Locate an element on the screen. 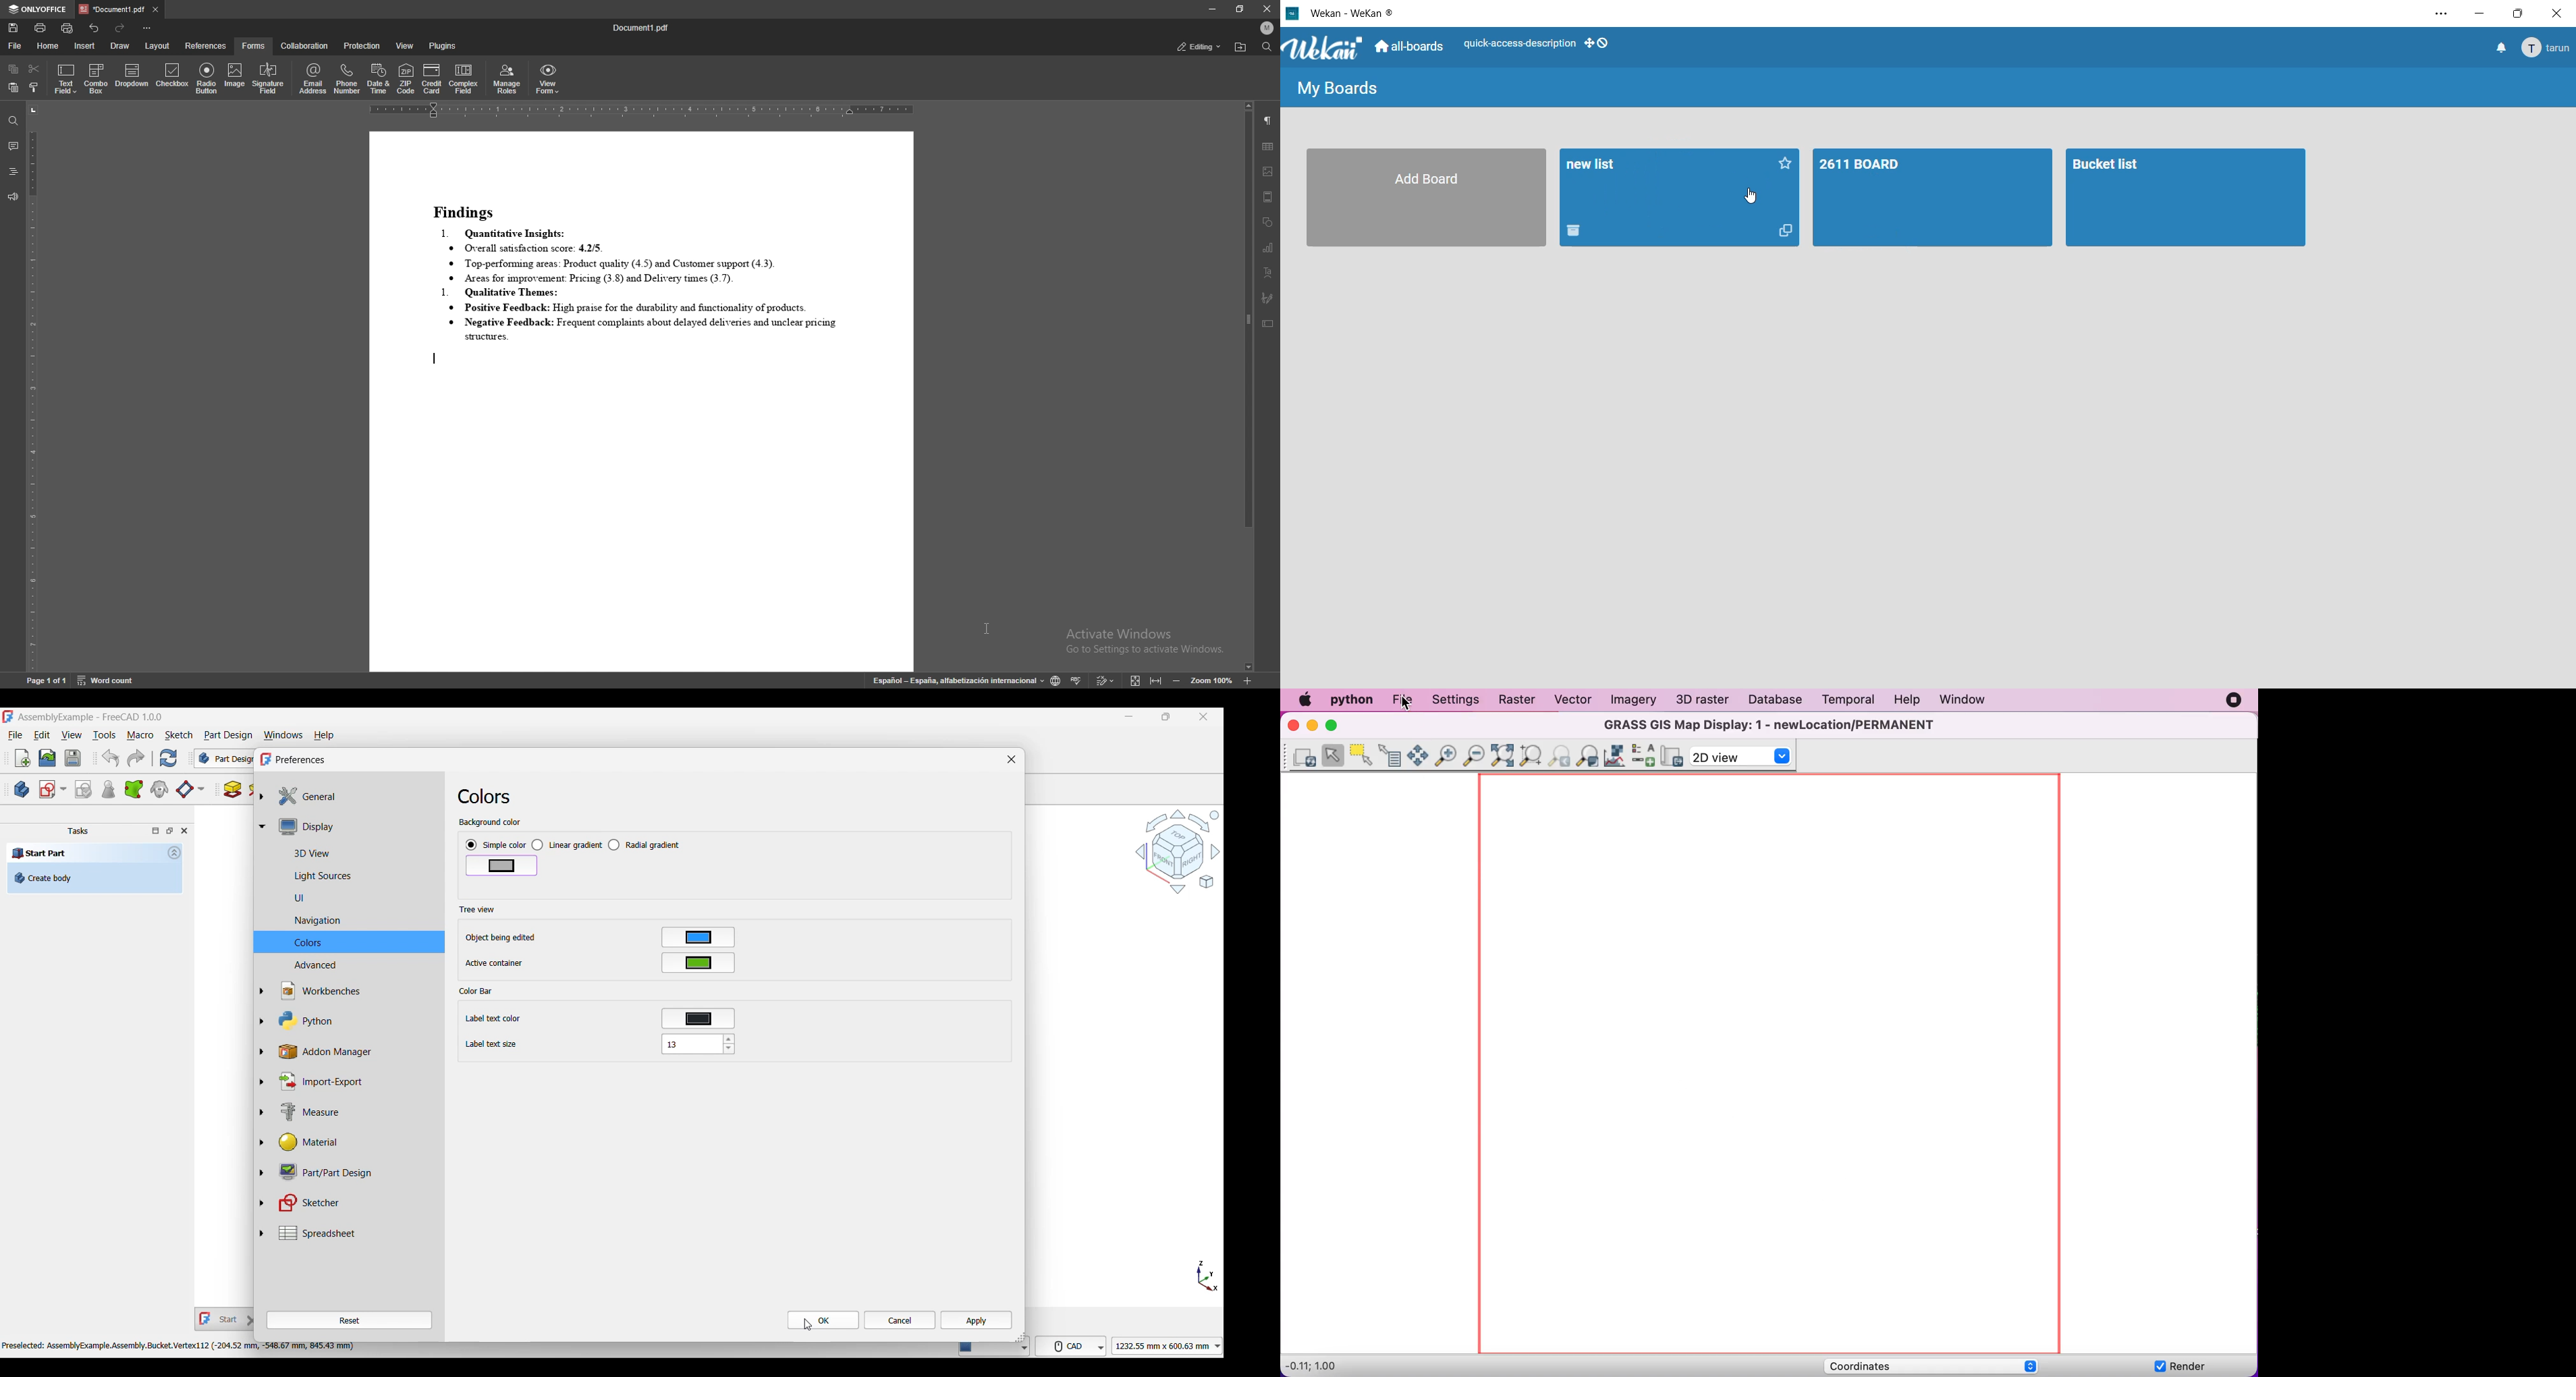 The width and height of the screenshot is (2576, 1400). signature field is located at coordinates (267, 79).